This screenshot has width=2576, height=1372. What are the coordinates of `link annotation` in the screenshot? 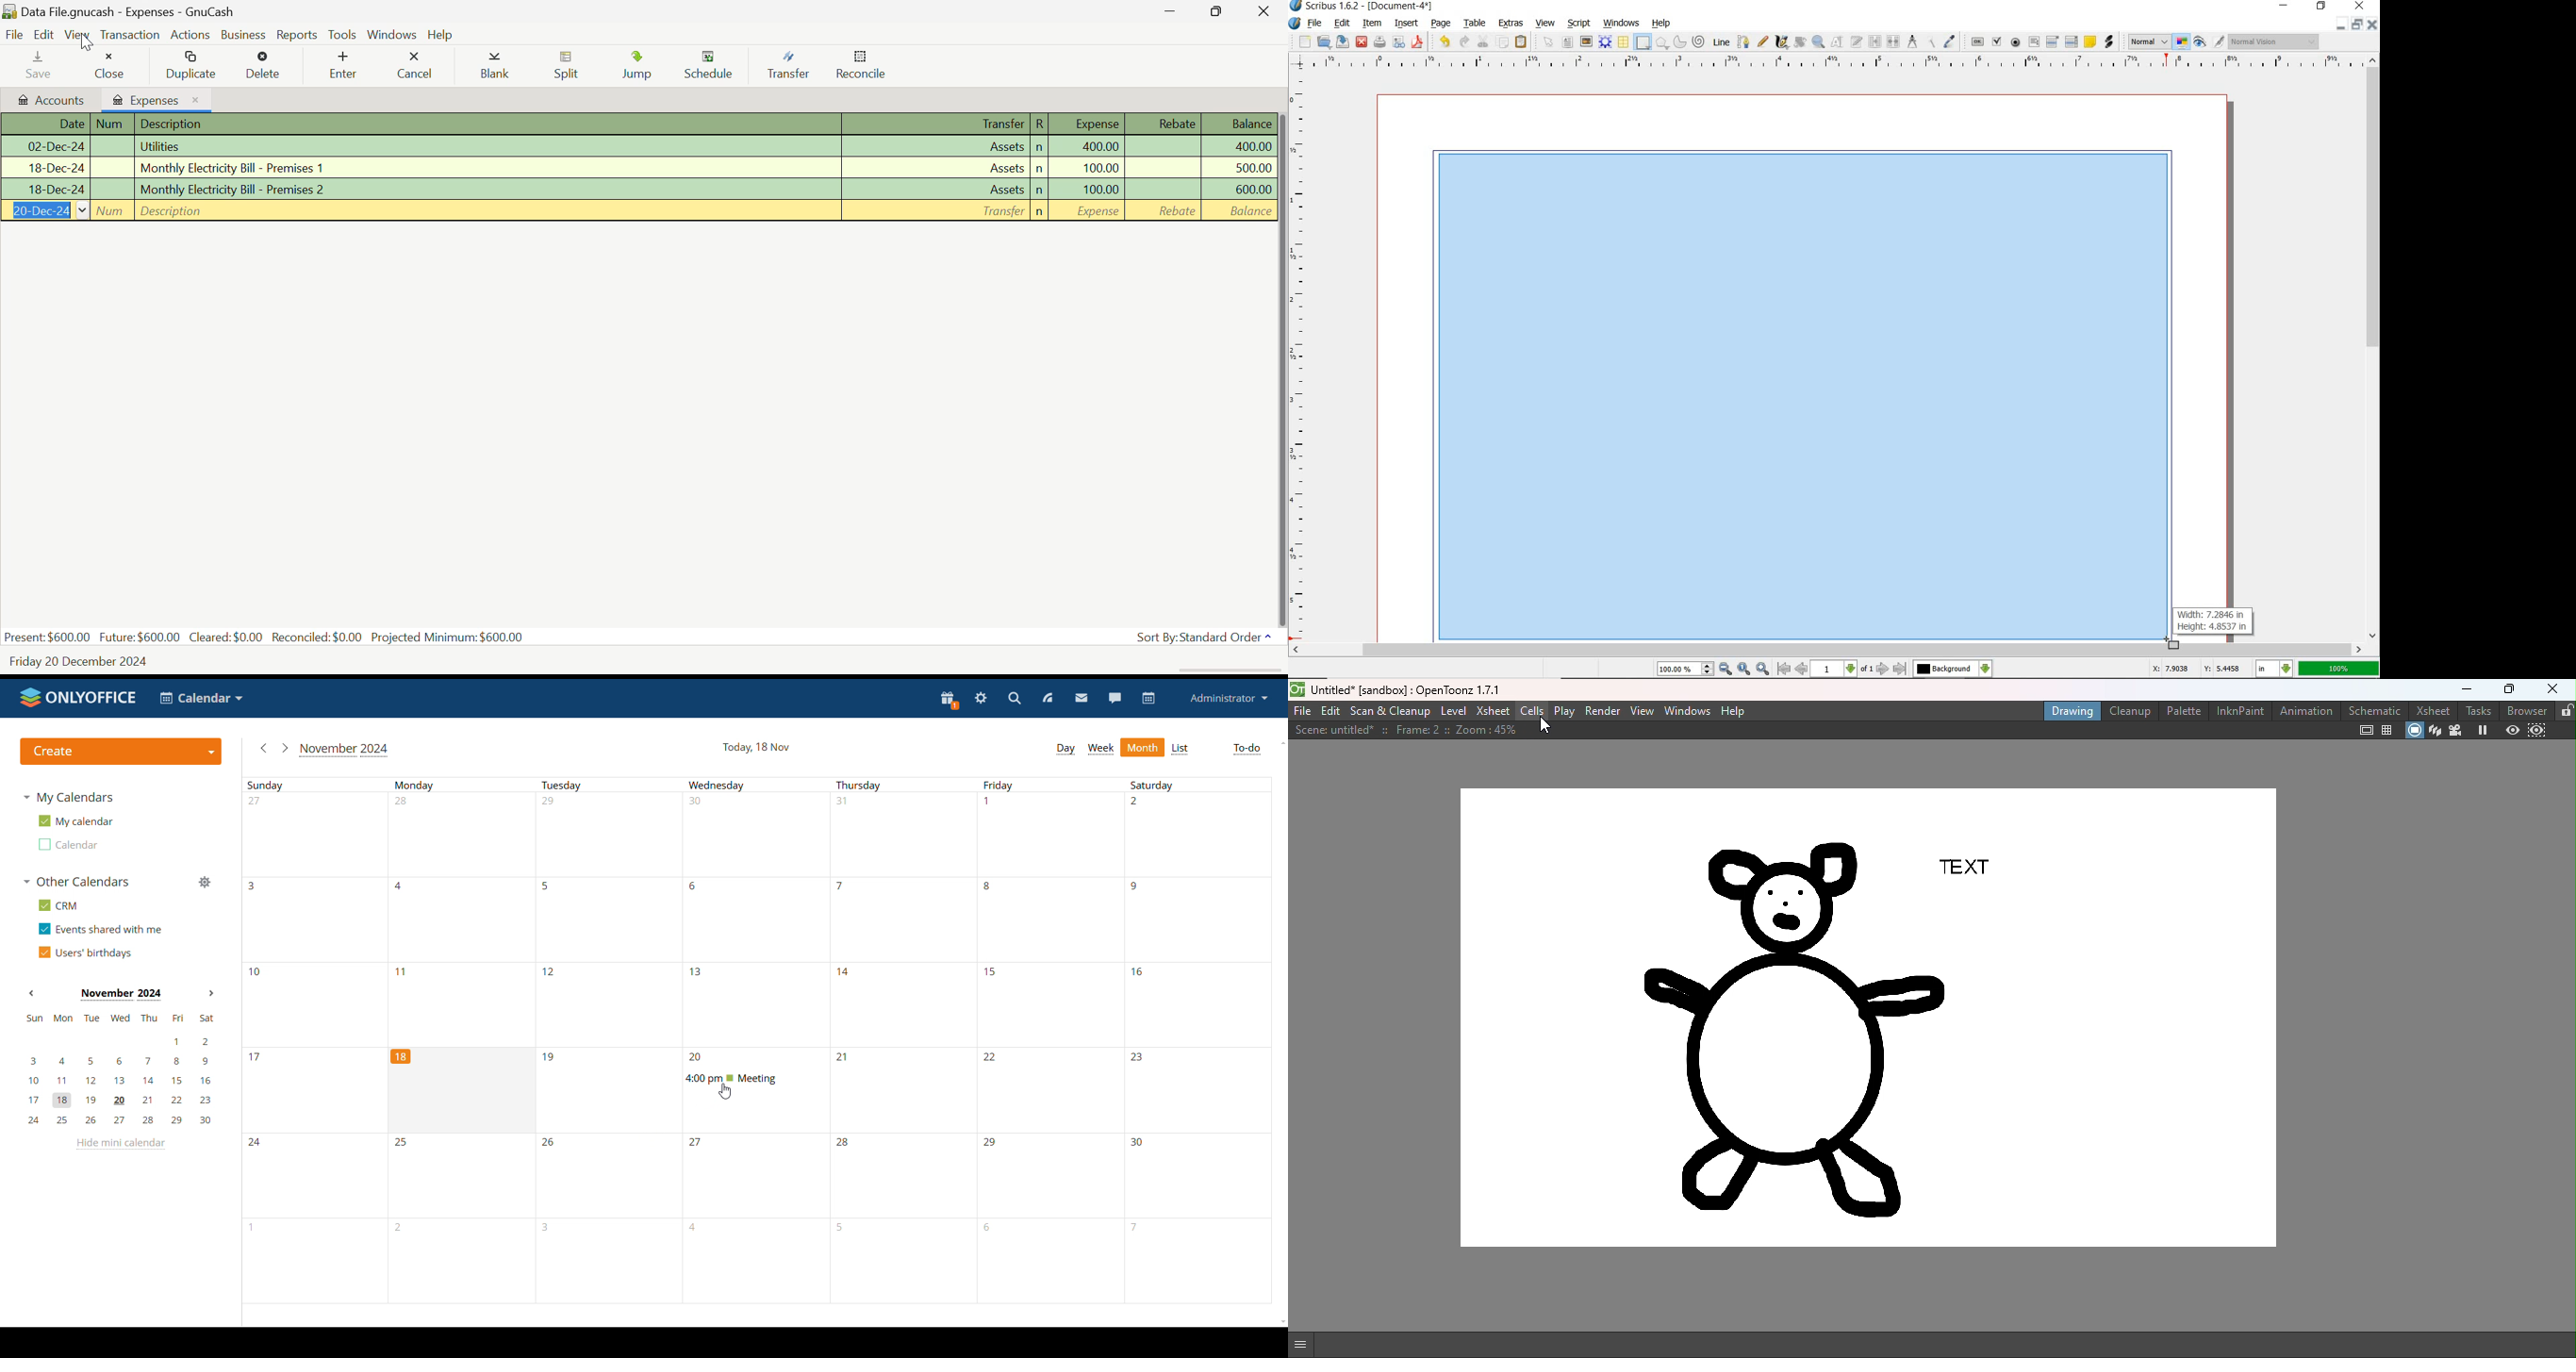 It's located at (2108, 43).